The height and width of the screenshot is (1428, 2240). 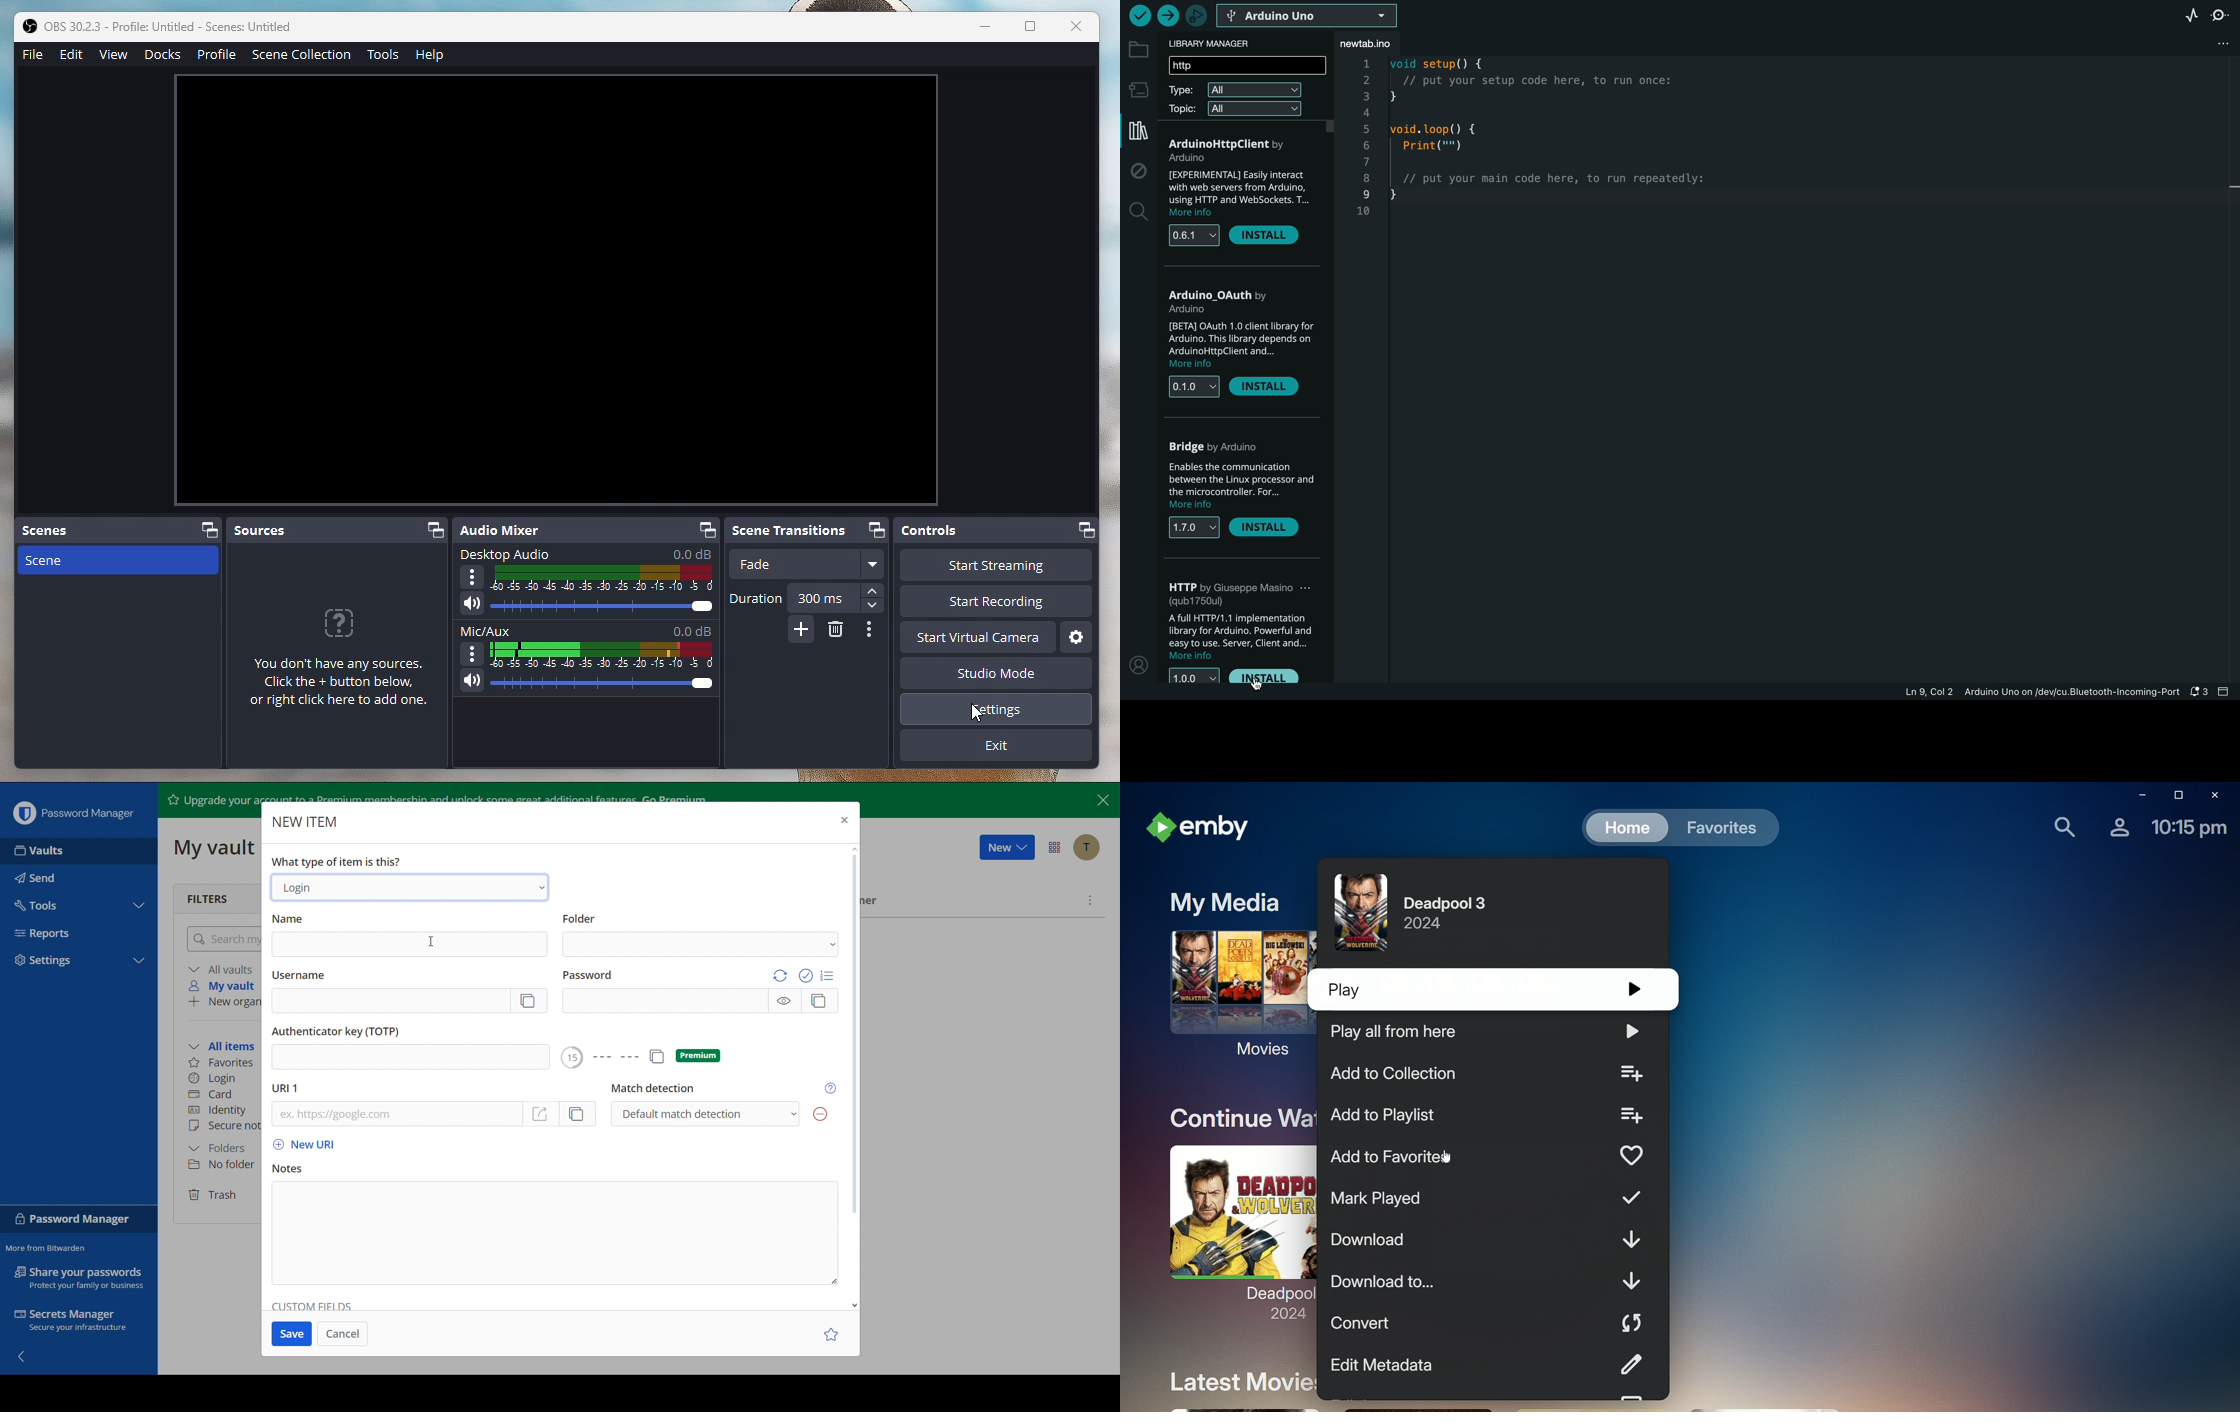 What do you see at coordinates (215, 1196) in the screenshot?
I see `Trash` at bounding box center [215, 1196].